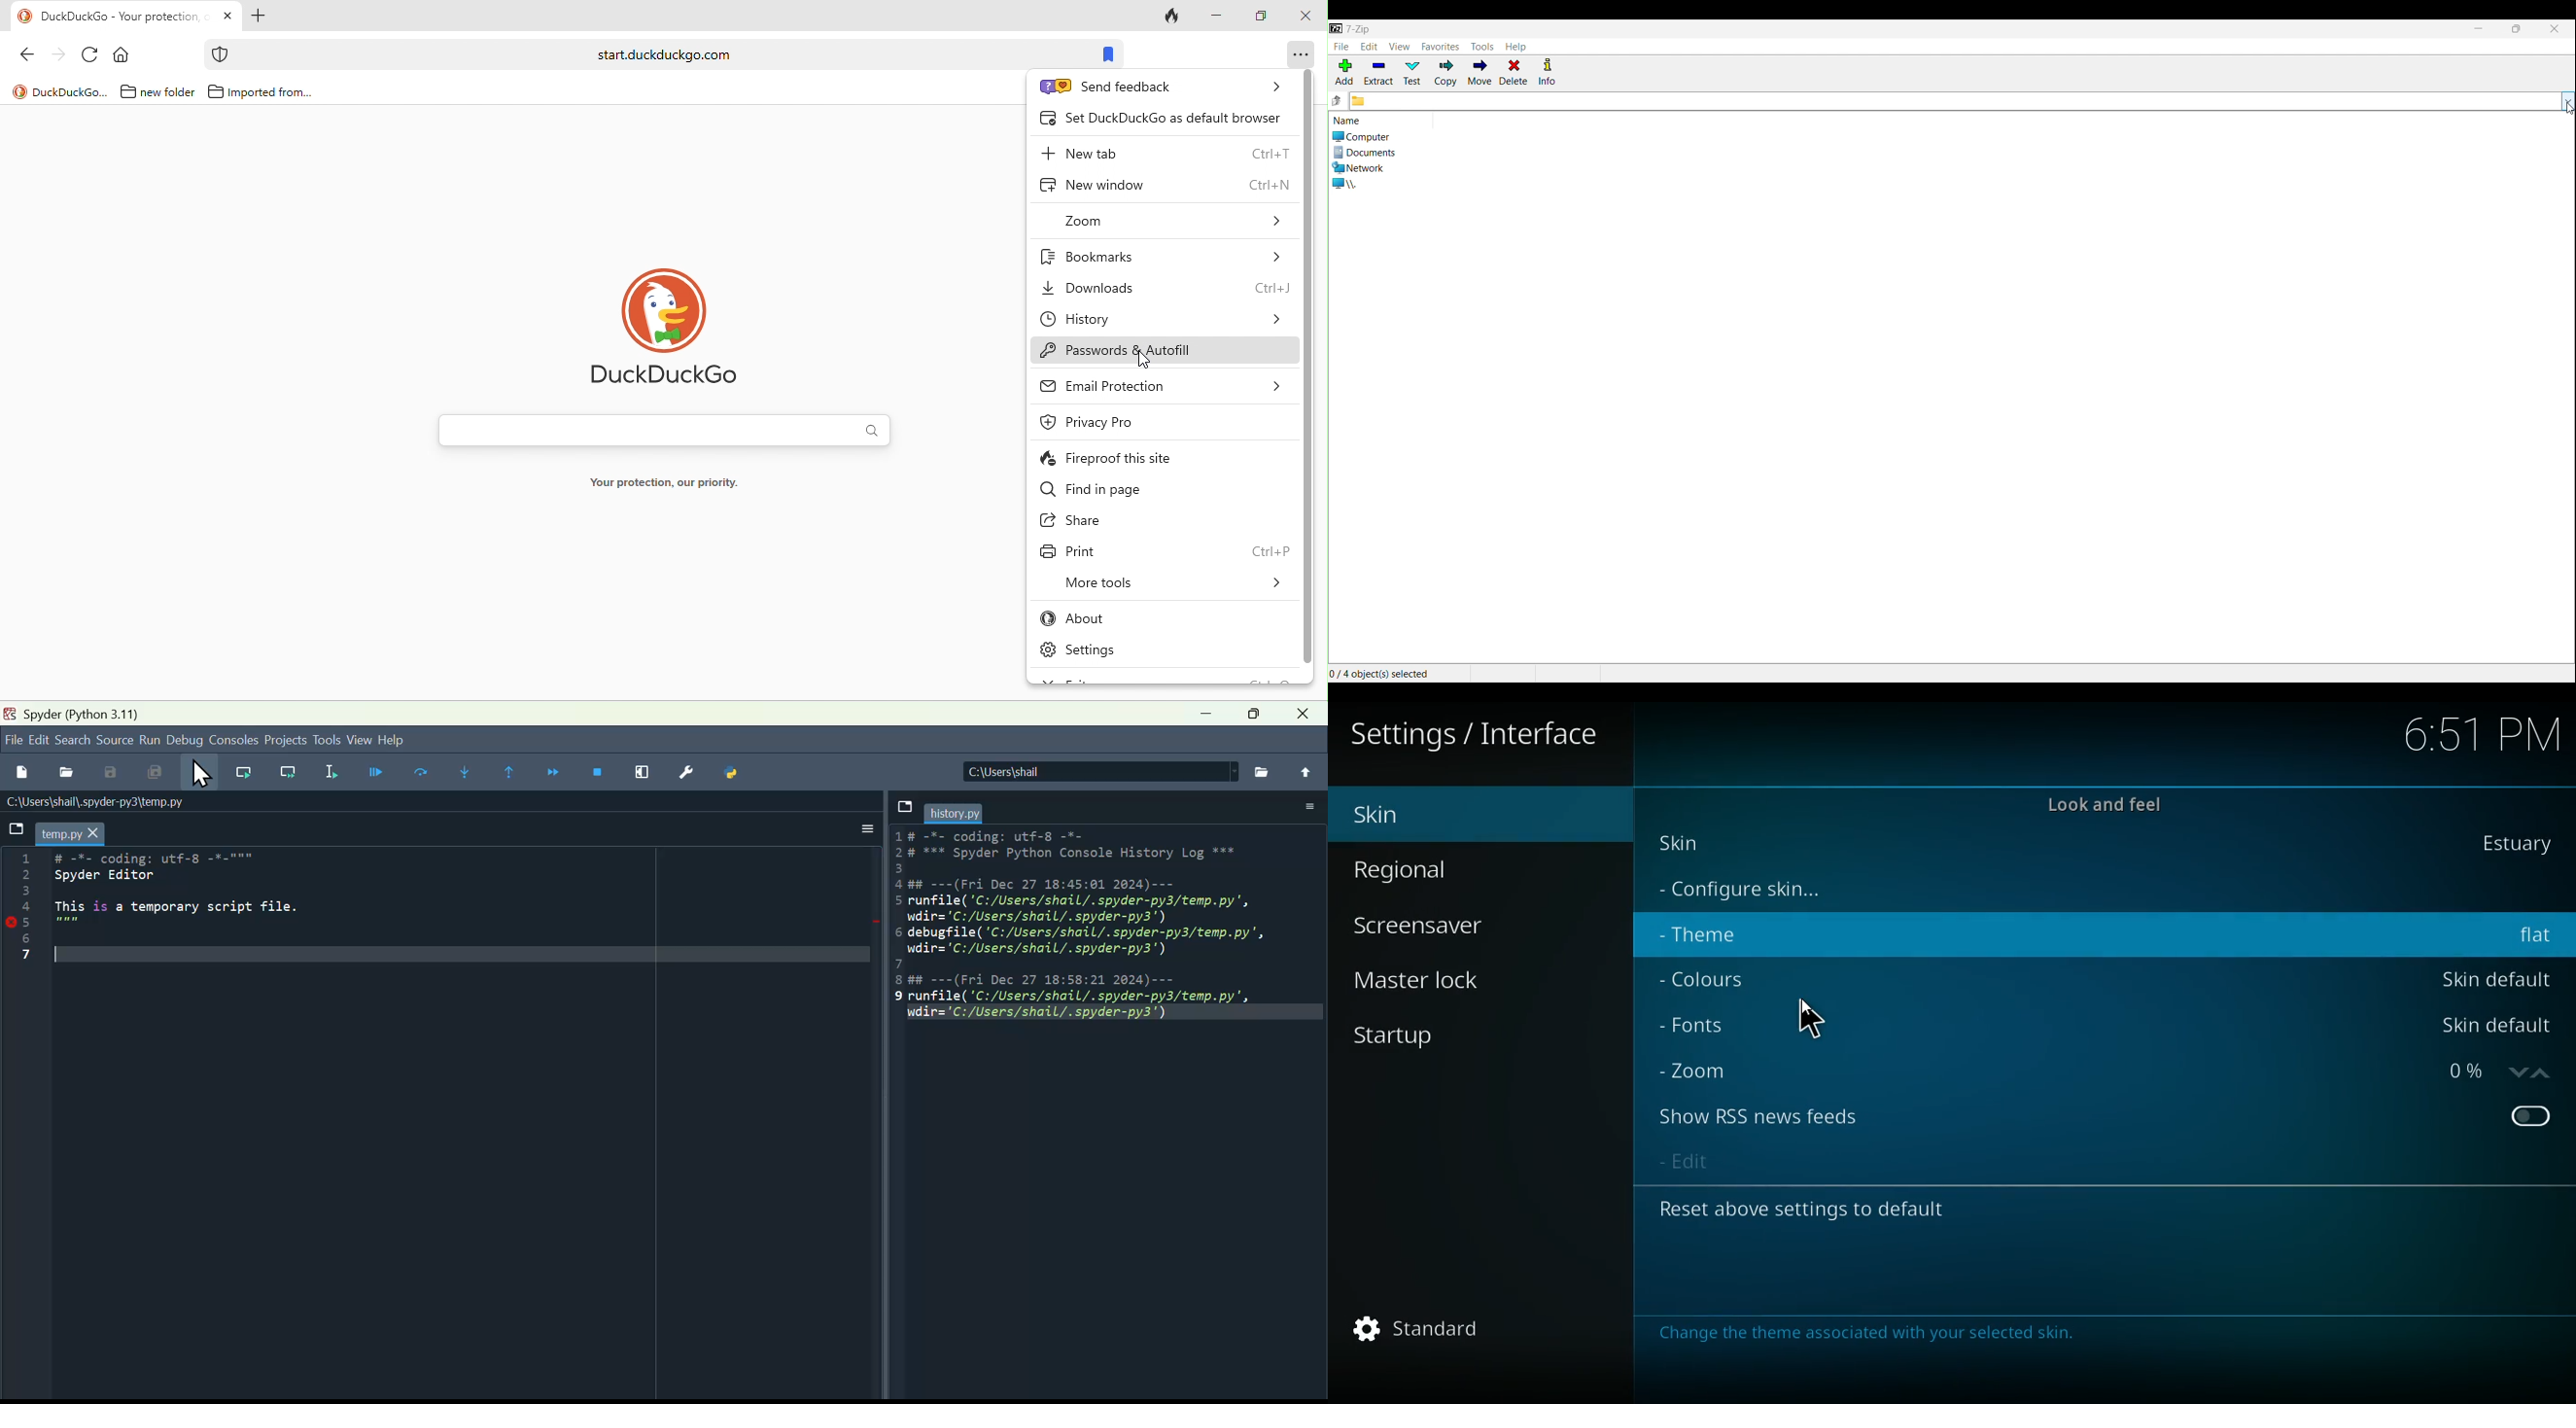  What do you see at coordinates (160, 773) in the screenshot?
I see `Save all` at bounding box center [160, 773].